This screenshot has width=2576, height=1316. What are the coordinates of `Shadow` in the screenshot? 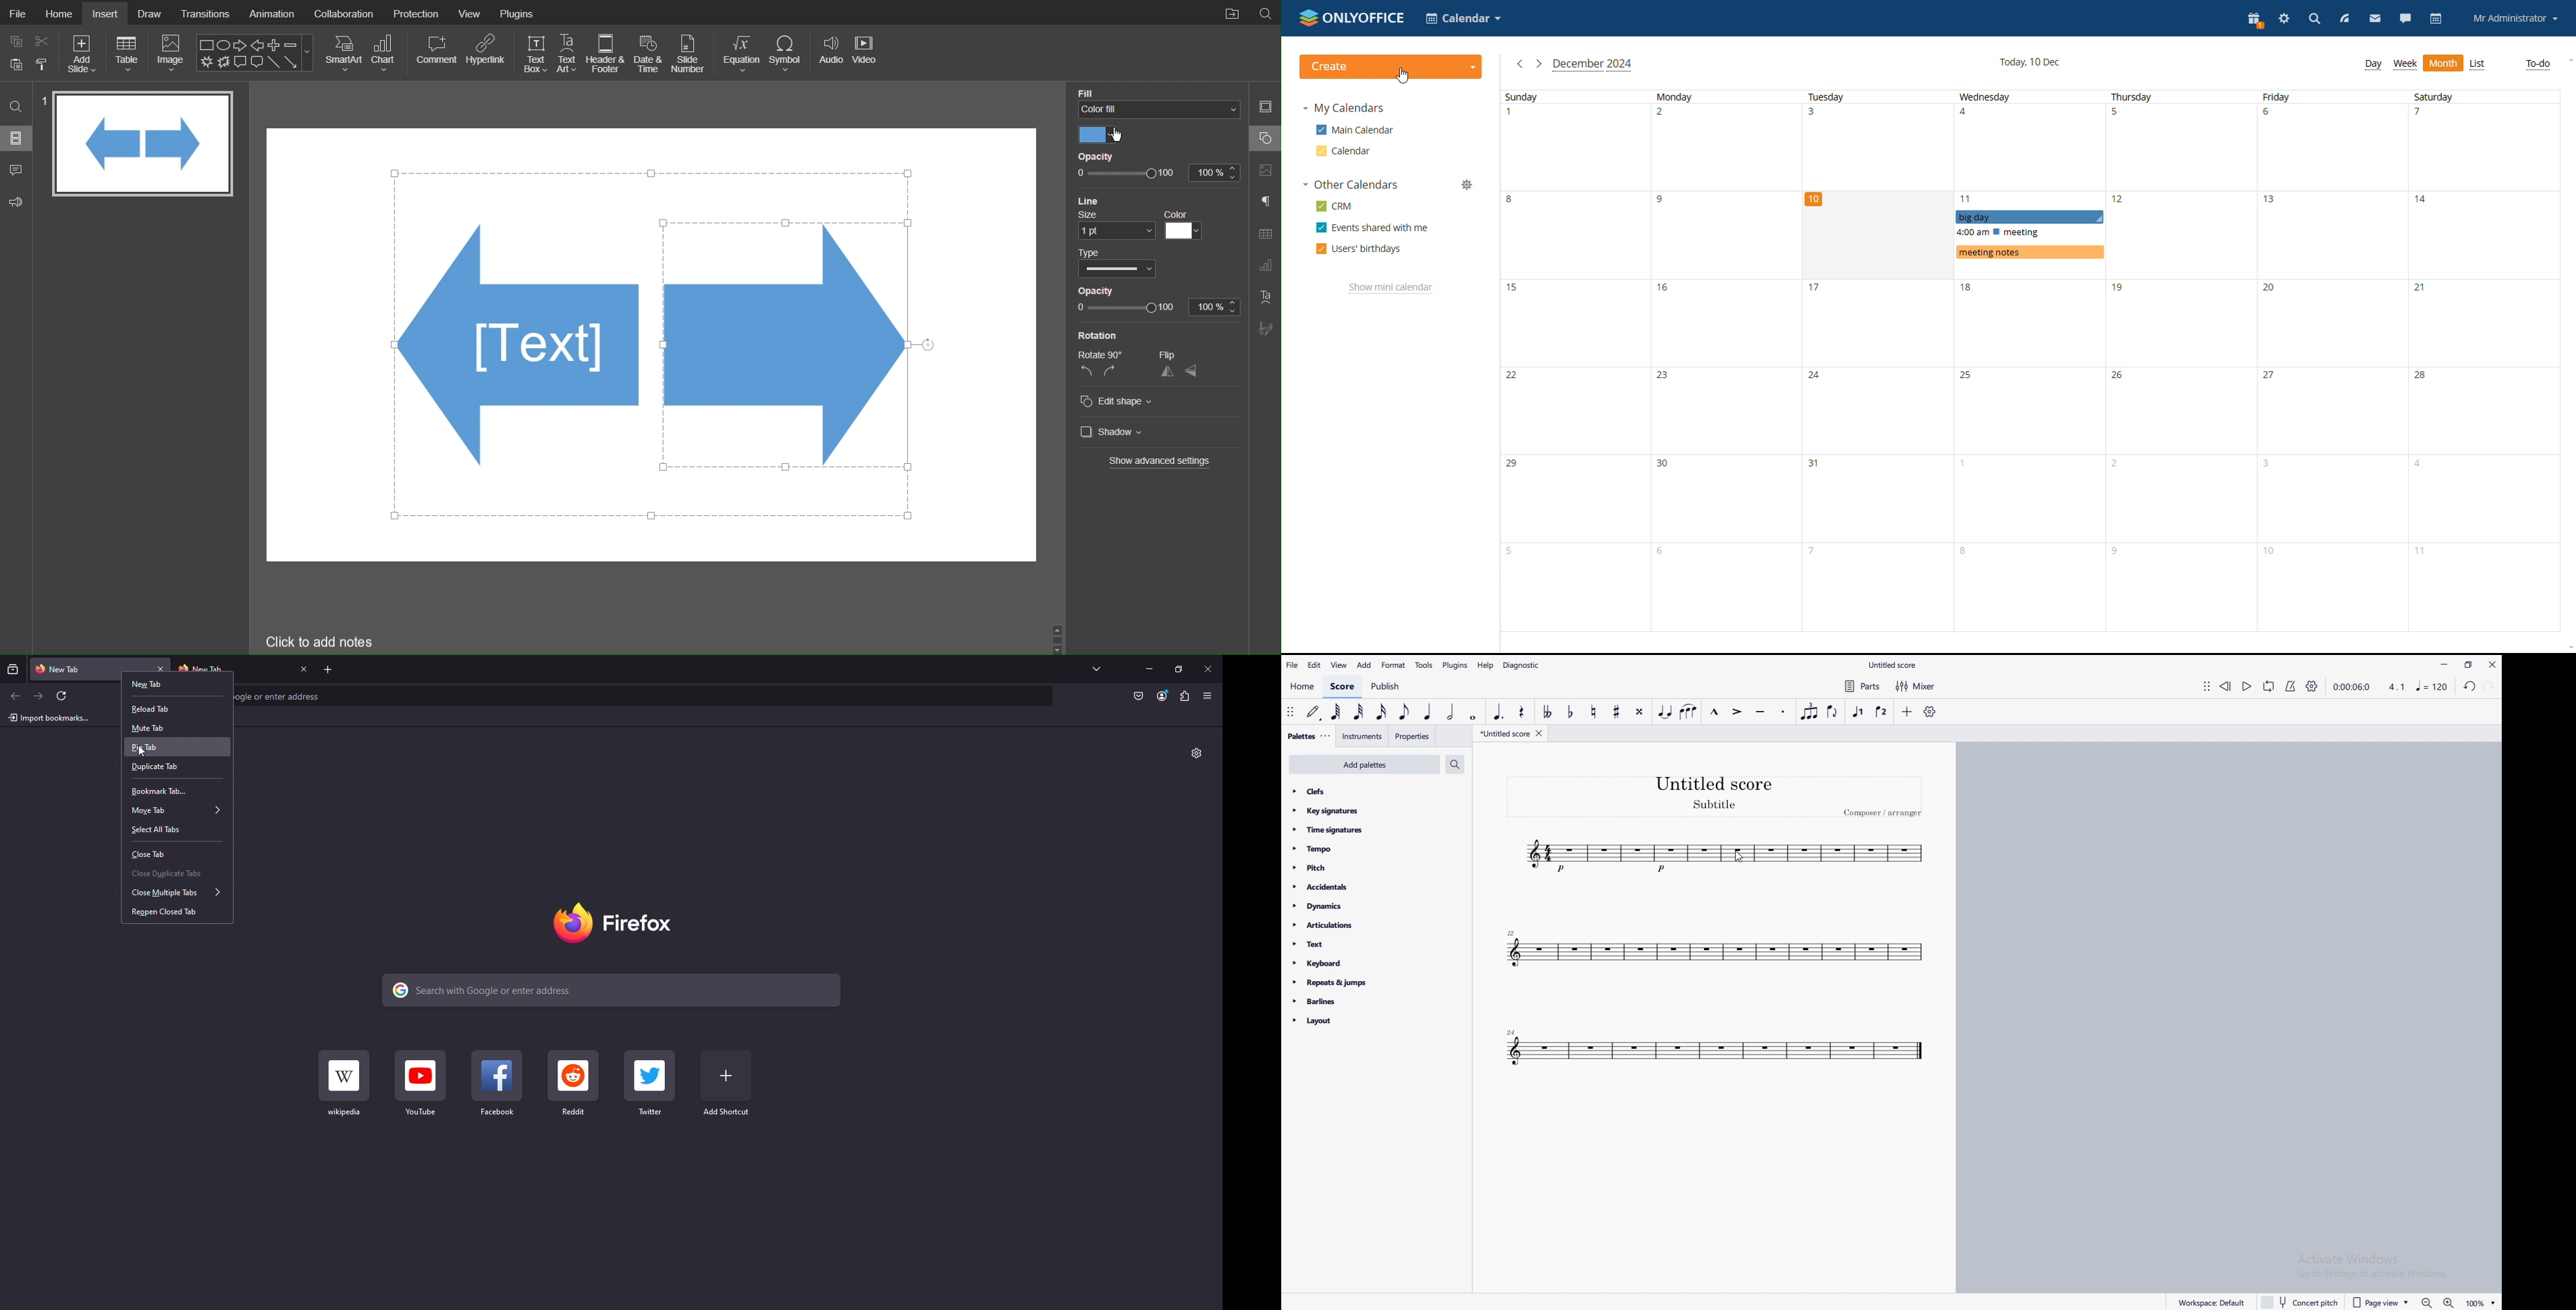 It's located at (1115, 432).